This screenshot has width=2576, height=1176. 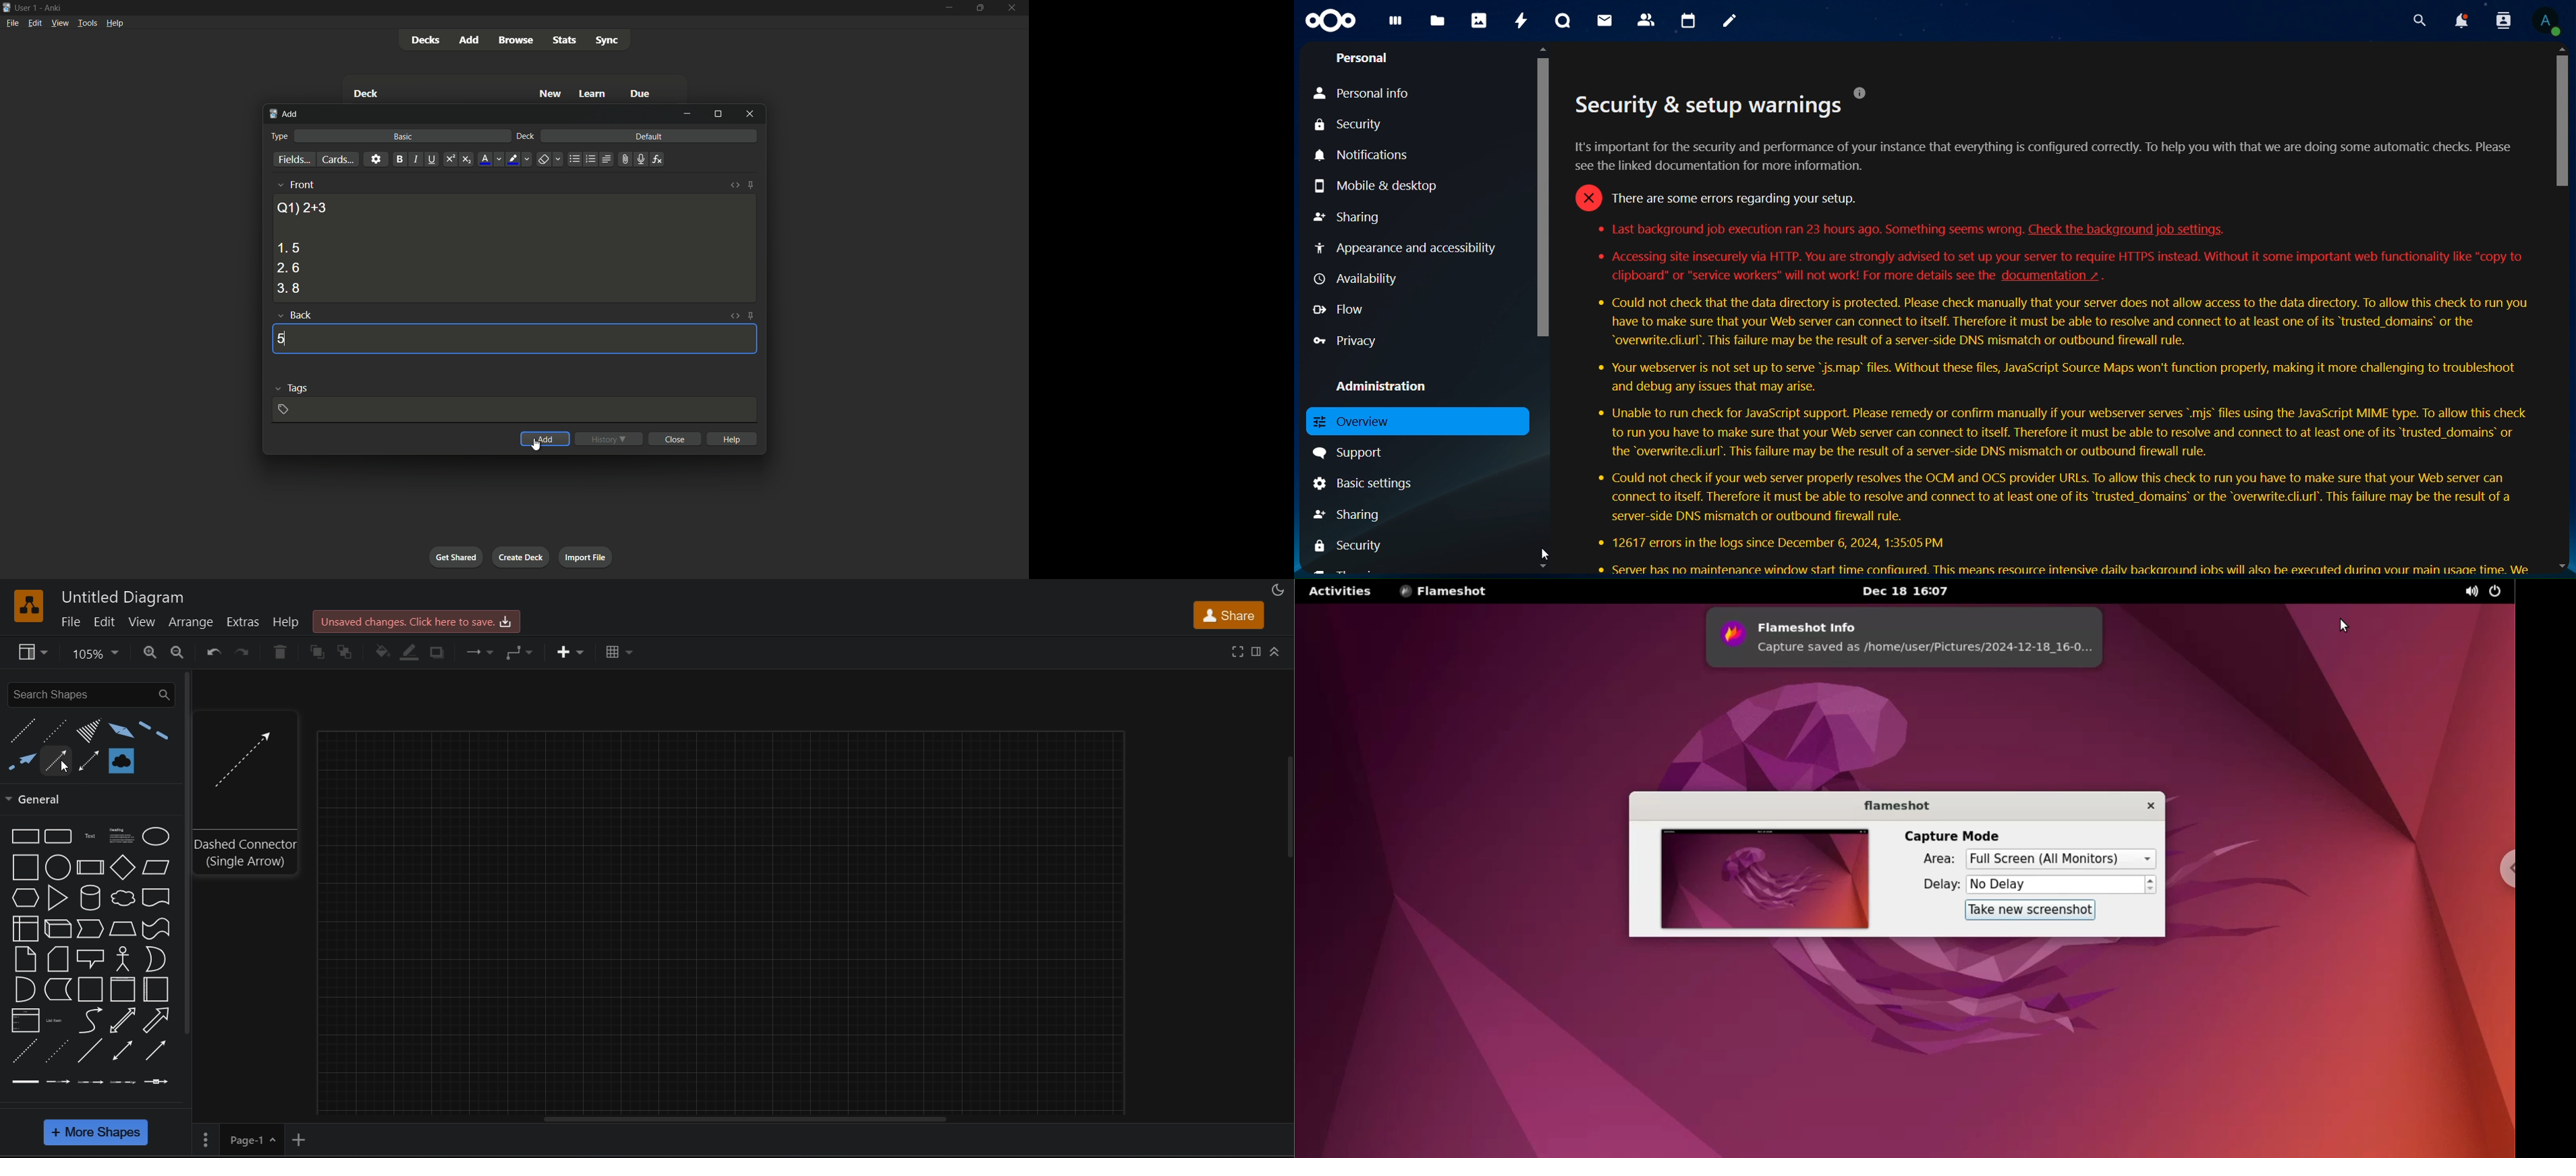 What do you see at coordinates (114, 23) in the screenshot?
I see `help menu` at bounding box center [114, 23].